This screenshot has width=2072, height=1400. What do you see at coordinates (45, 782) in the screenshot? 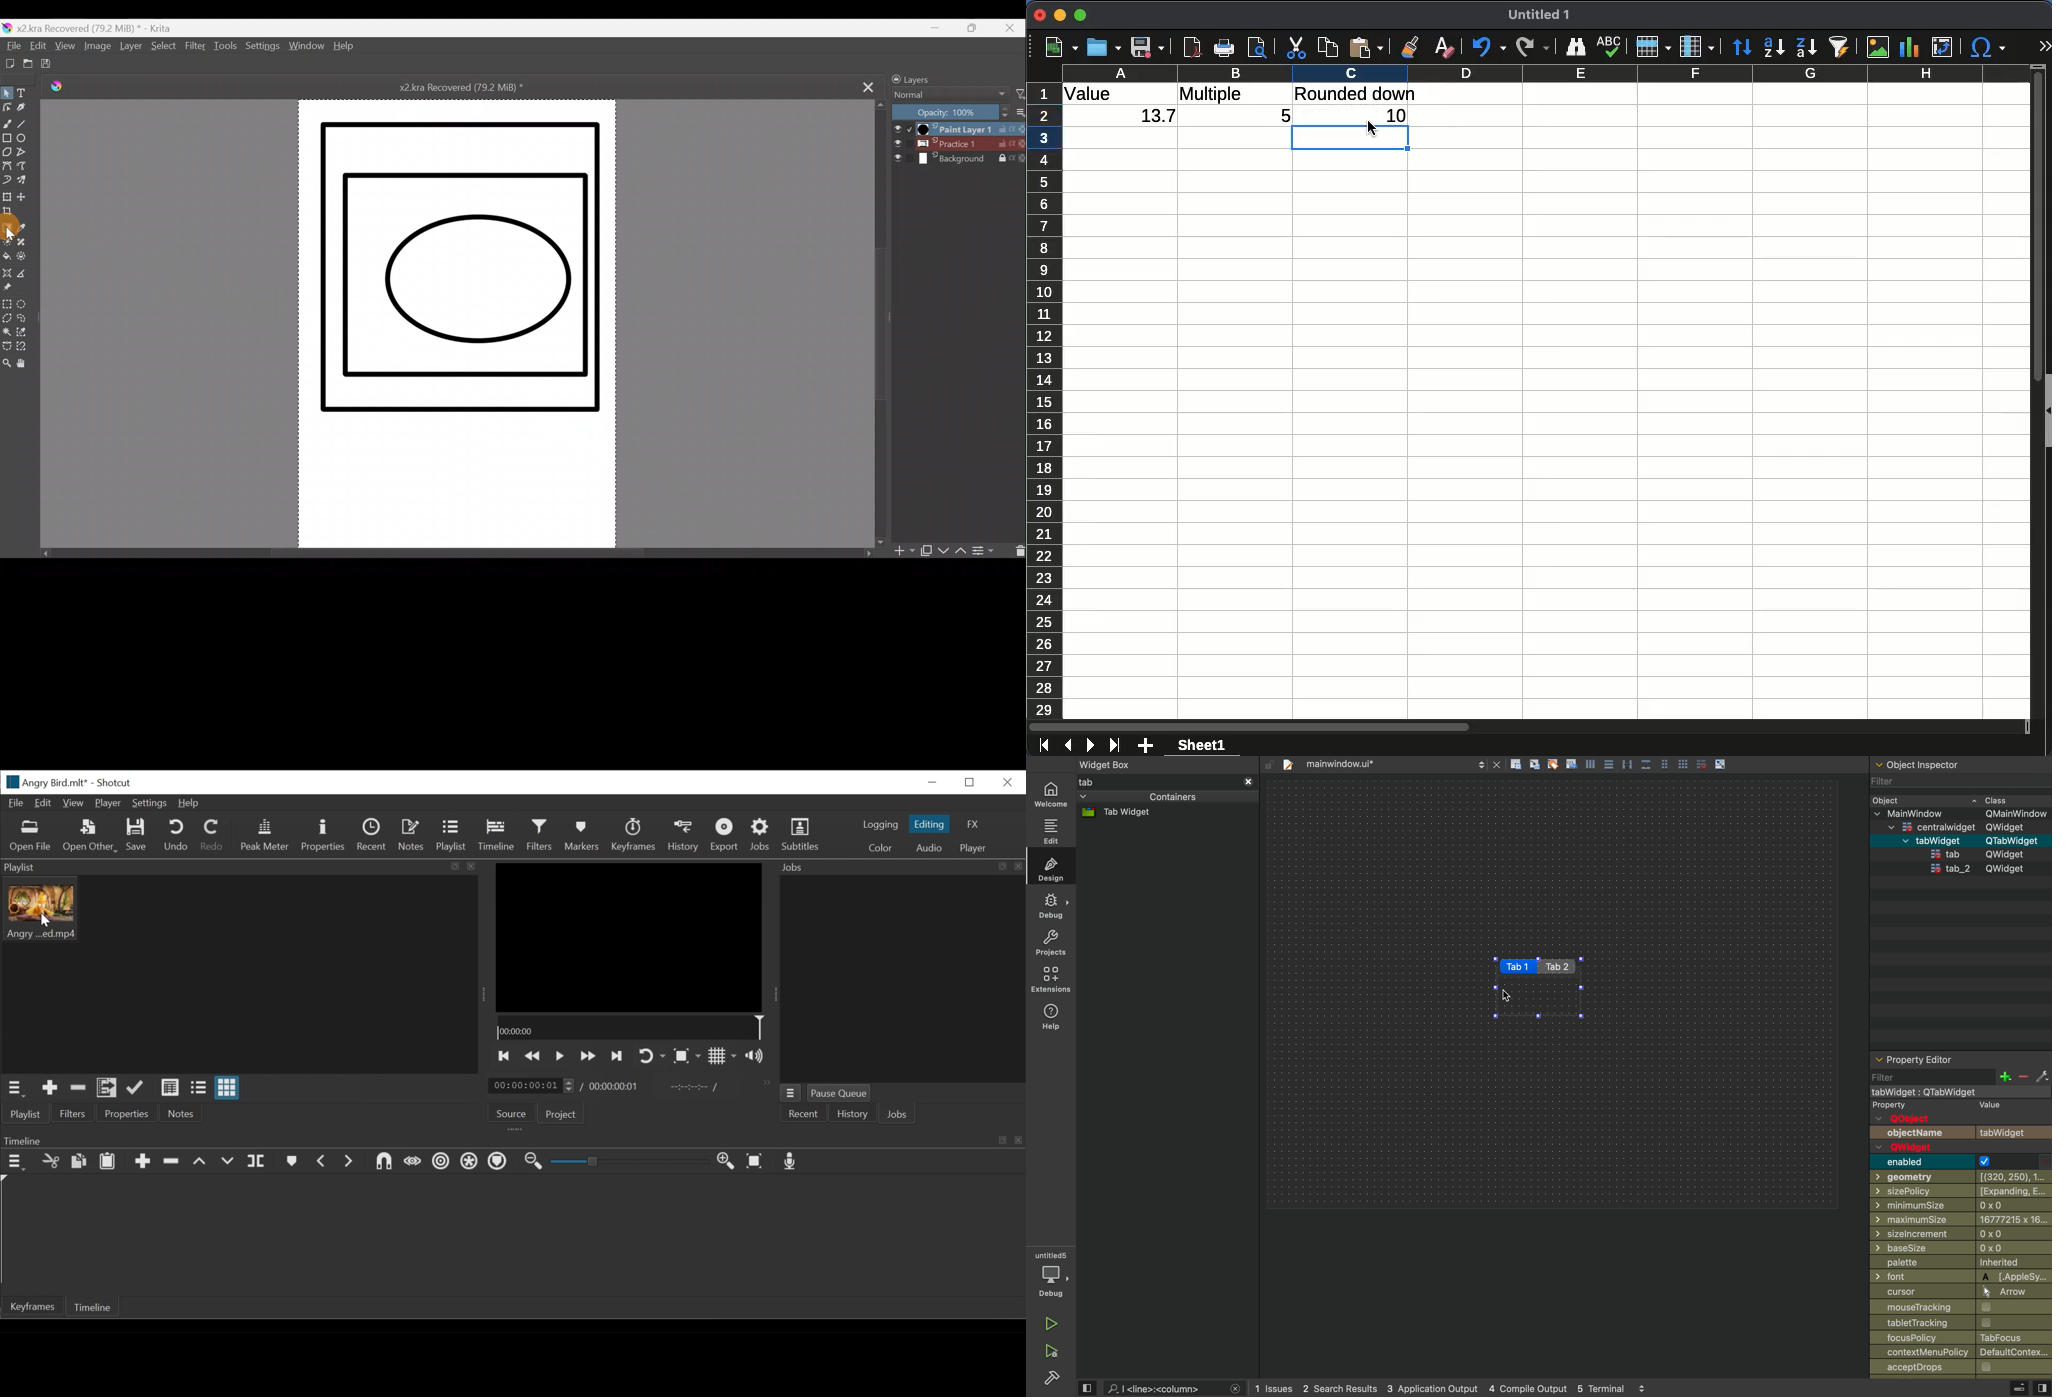
I see `File name` at bounding box center [45, 782].